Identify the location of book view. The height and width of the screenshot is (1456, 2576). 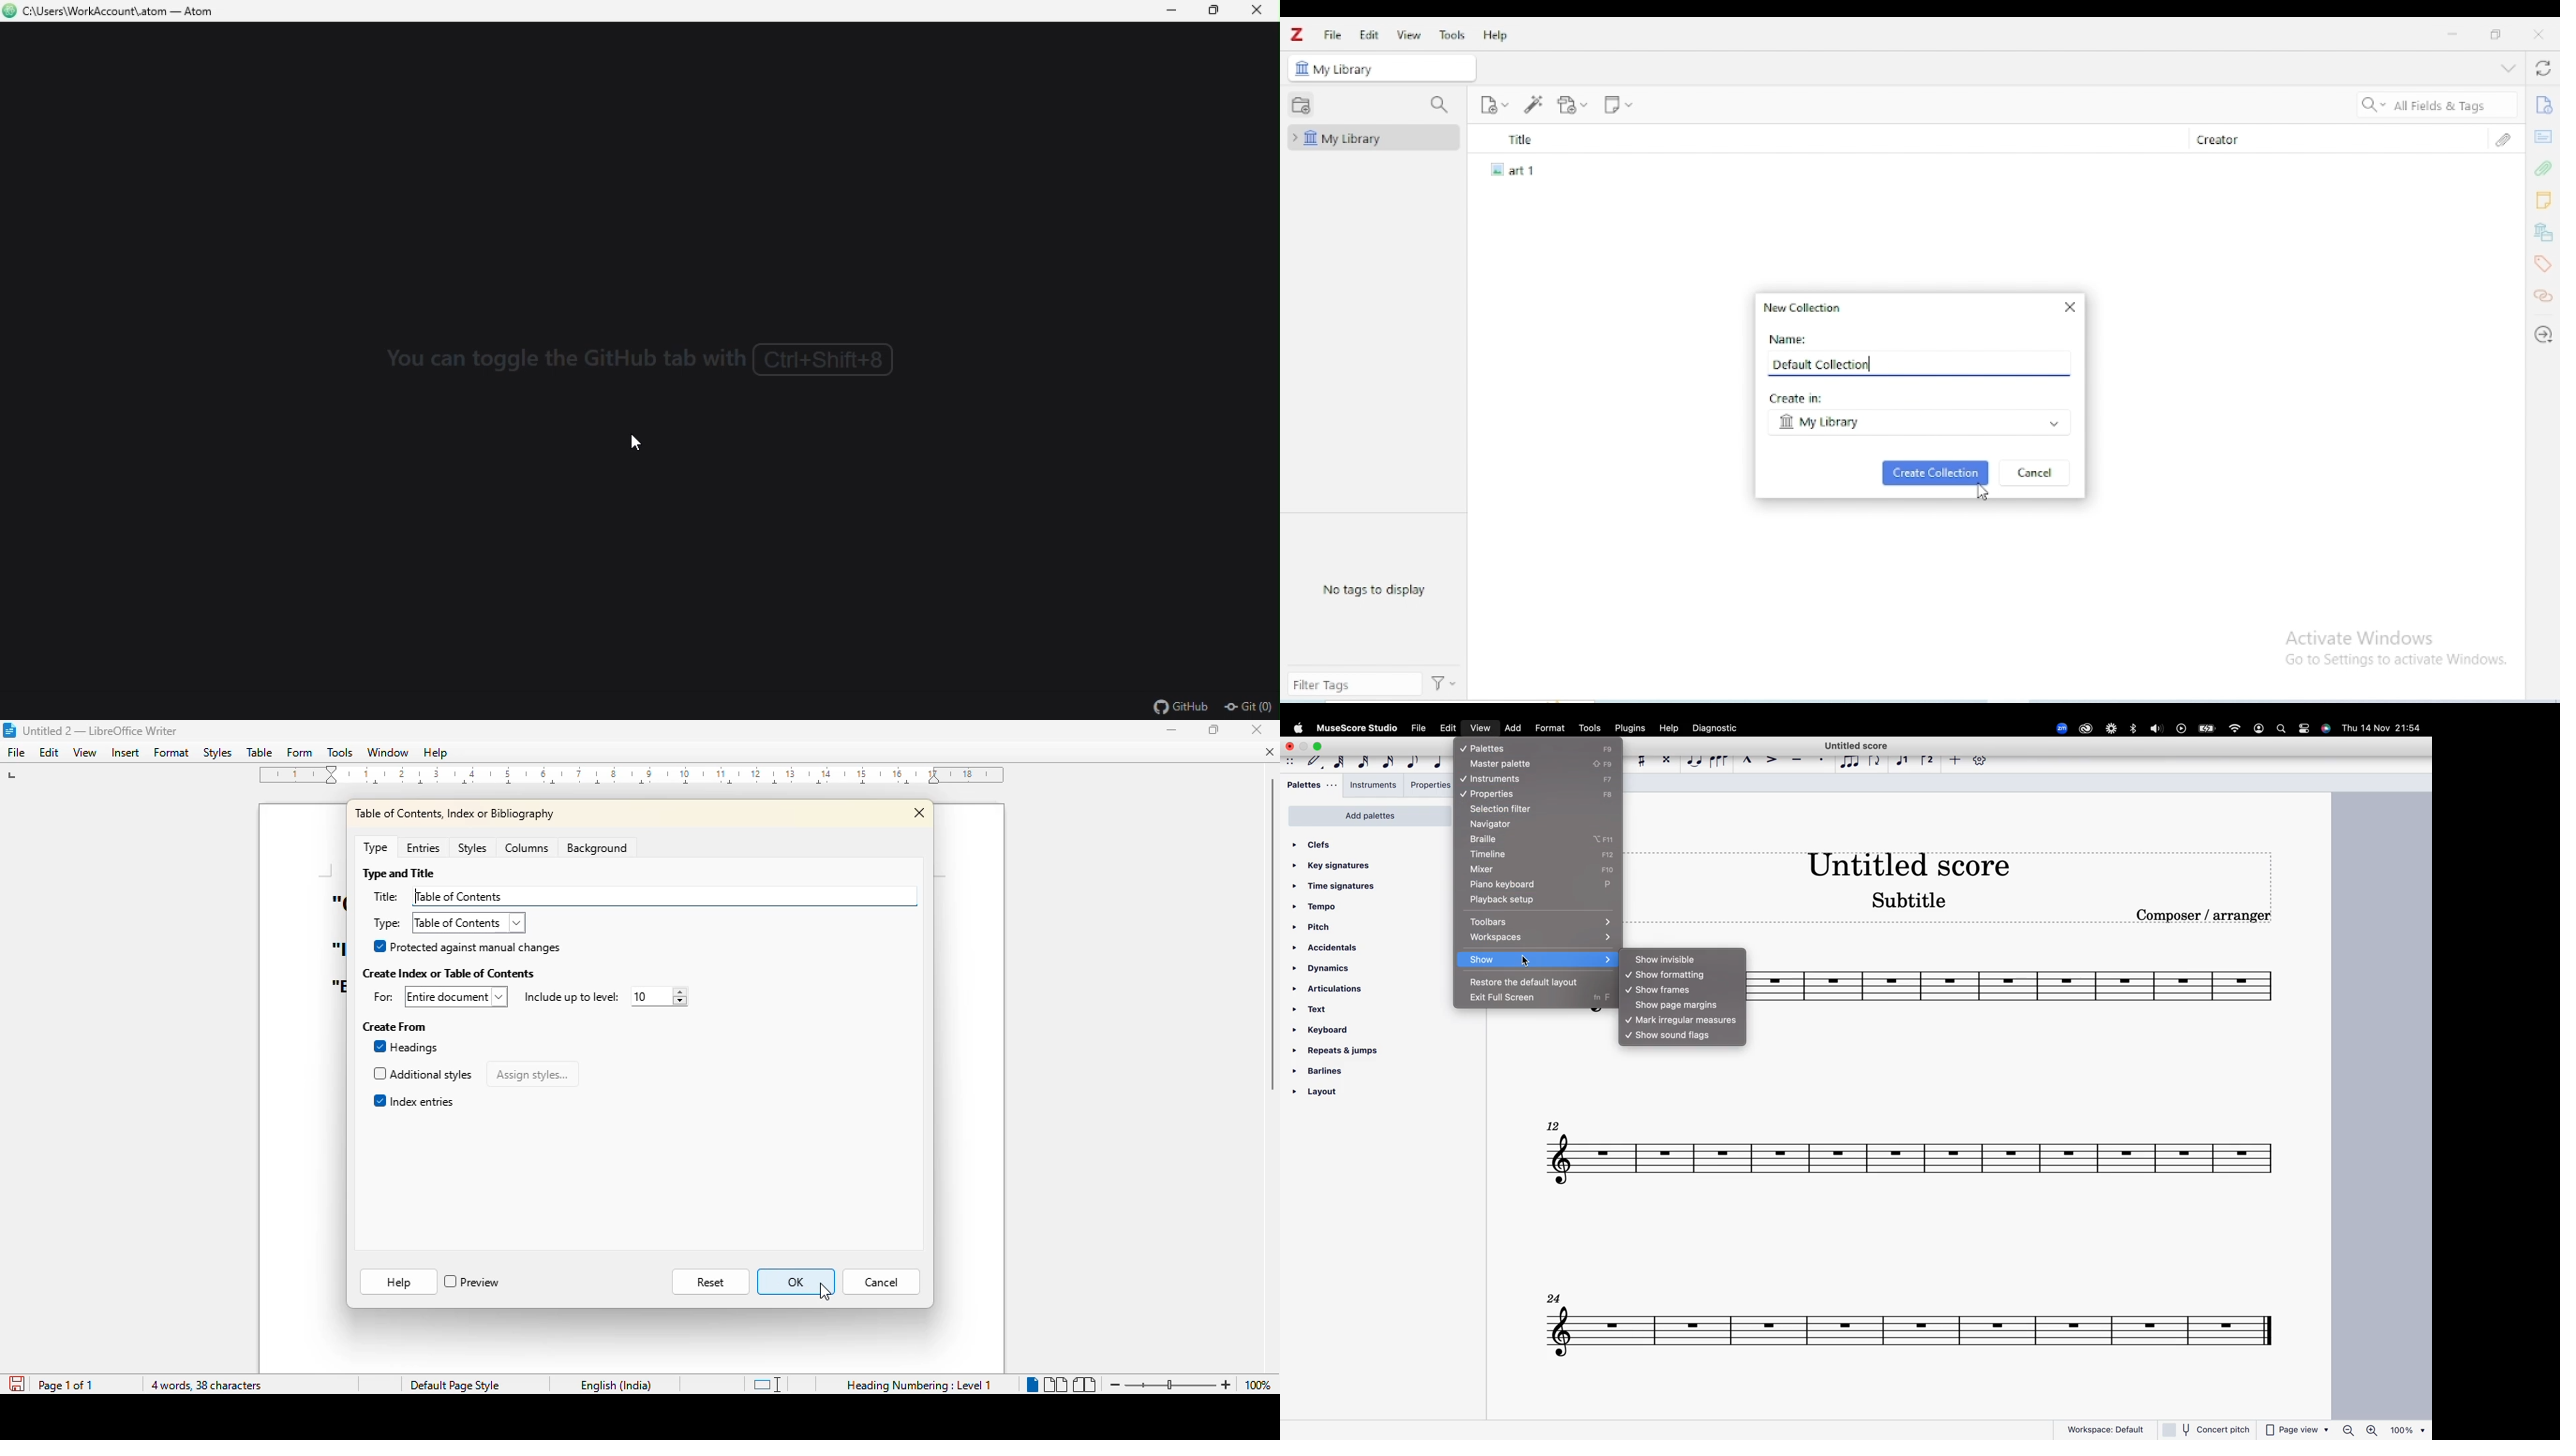
(1084, 1385).